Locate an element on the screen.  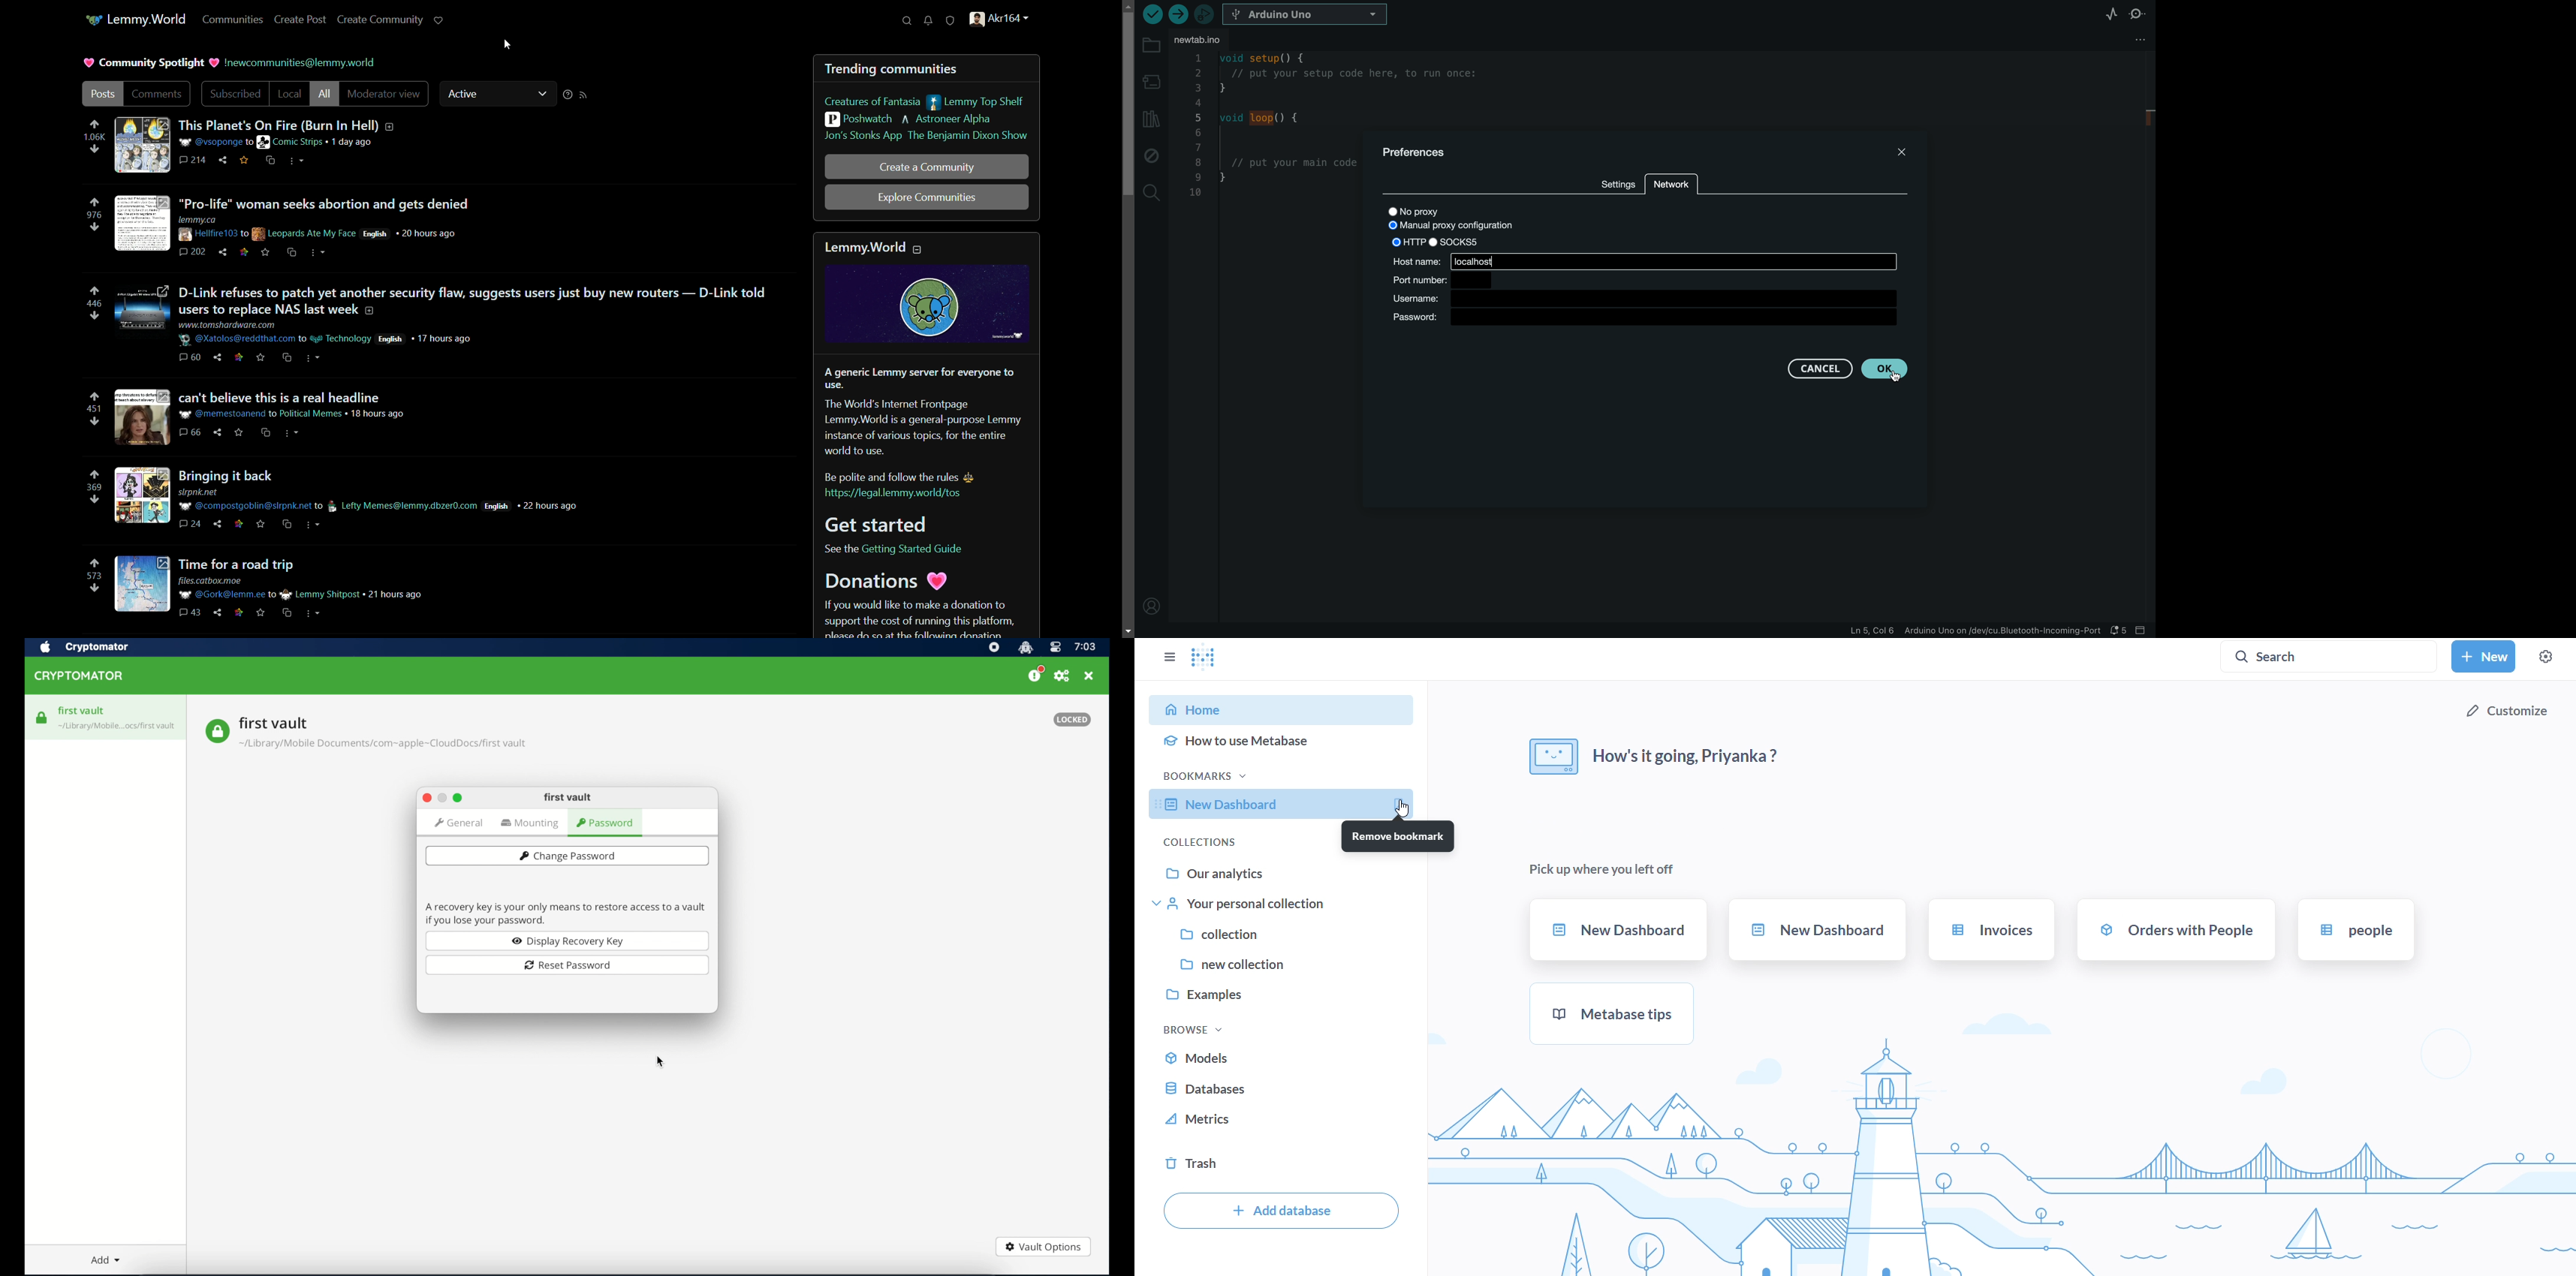
sorting help is located at coordinates (568, 93).